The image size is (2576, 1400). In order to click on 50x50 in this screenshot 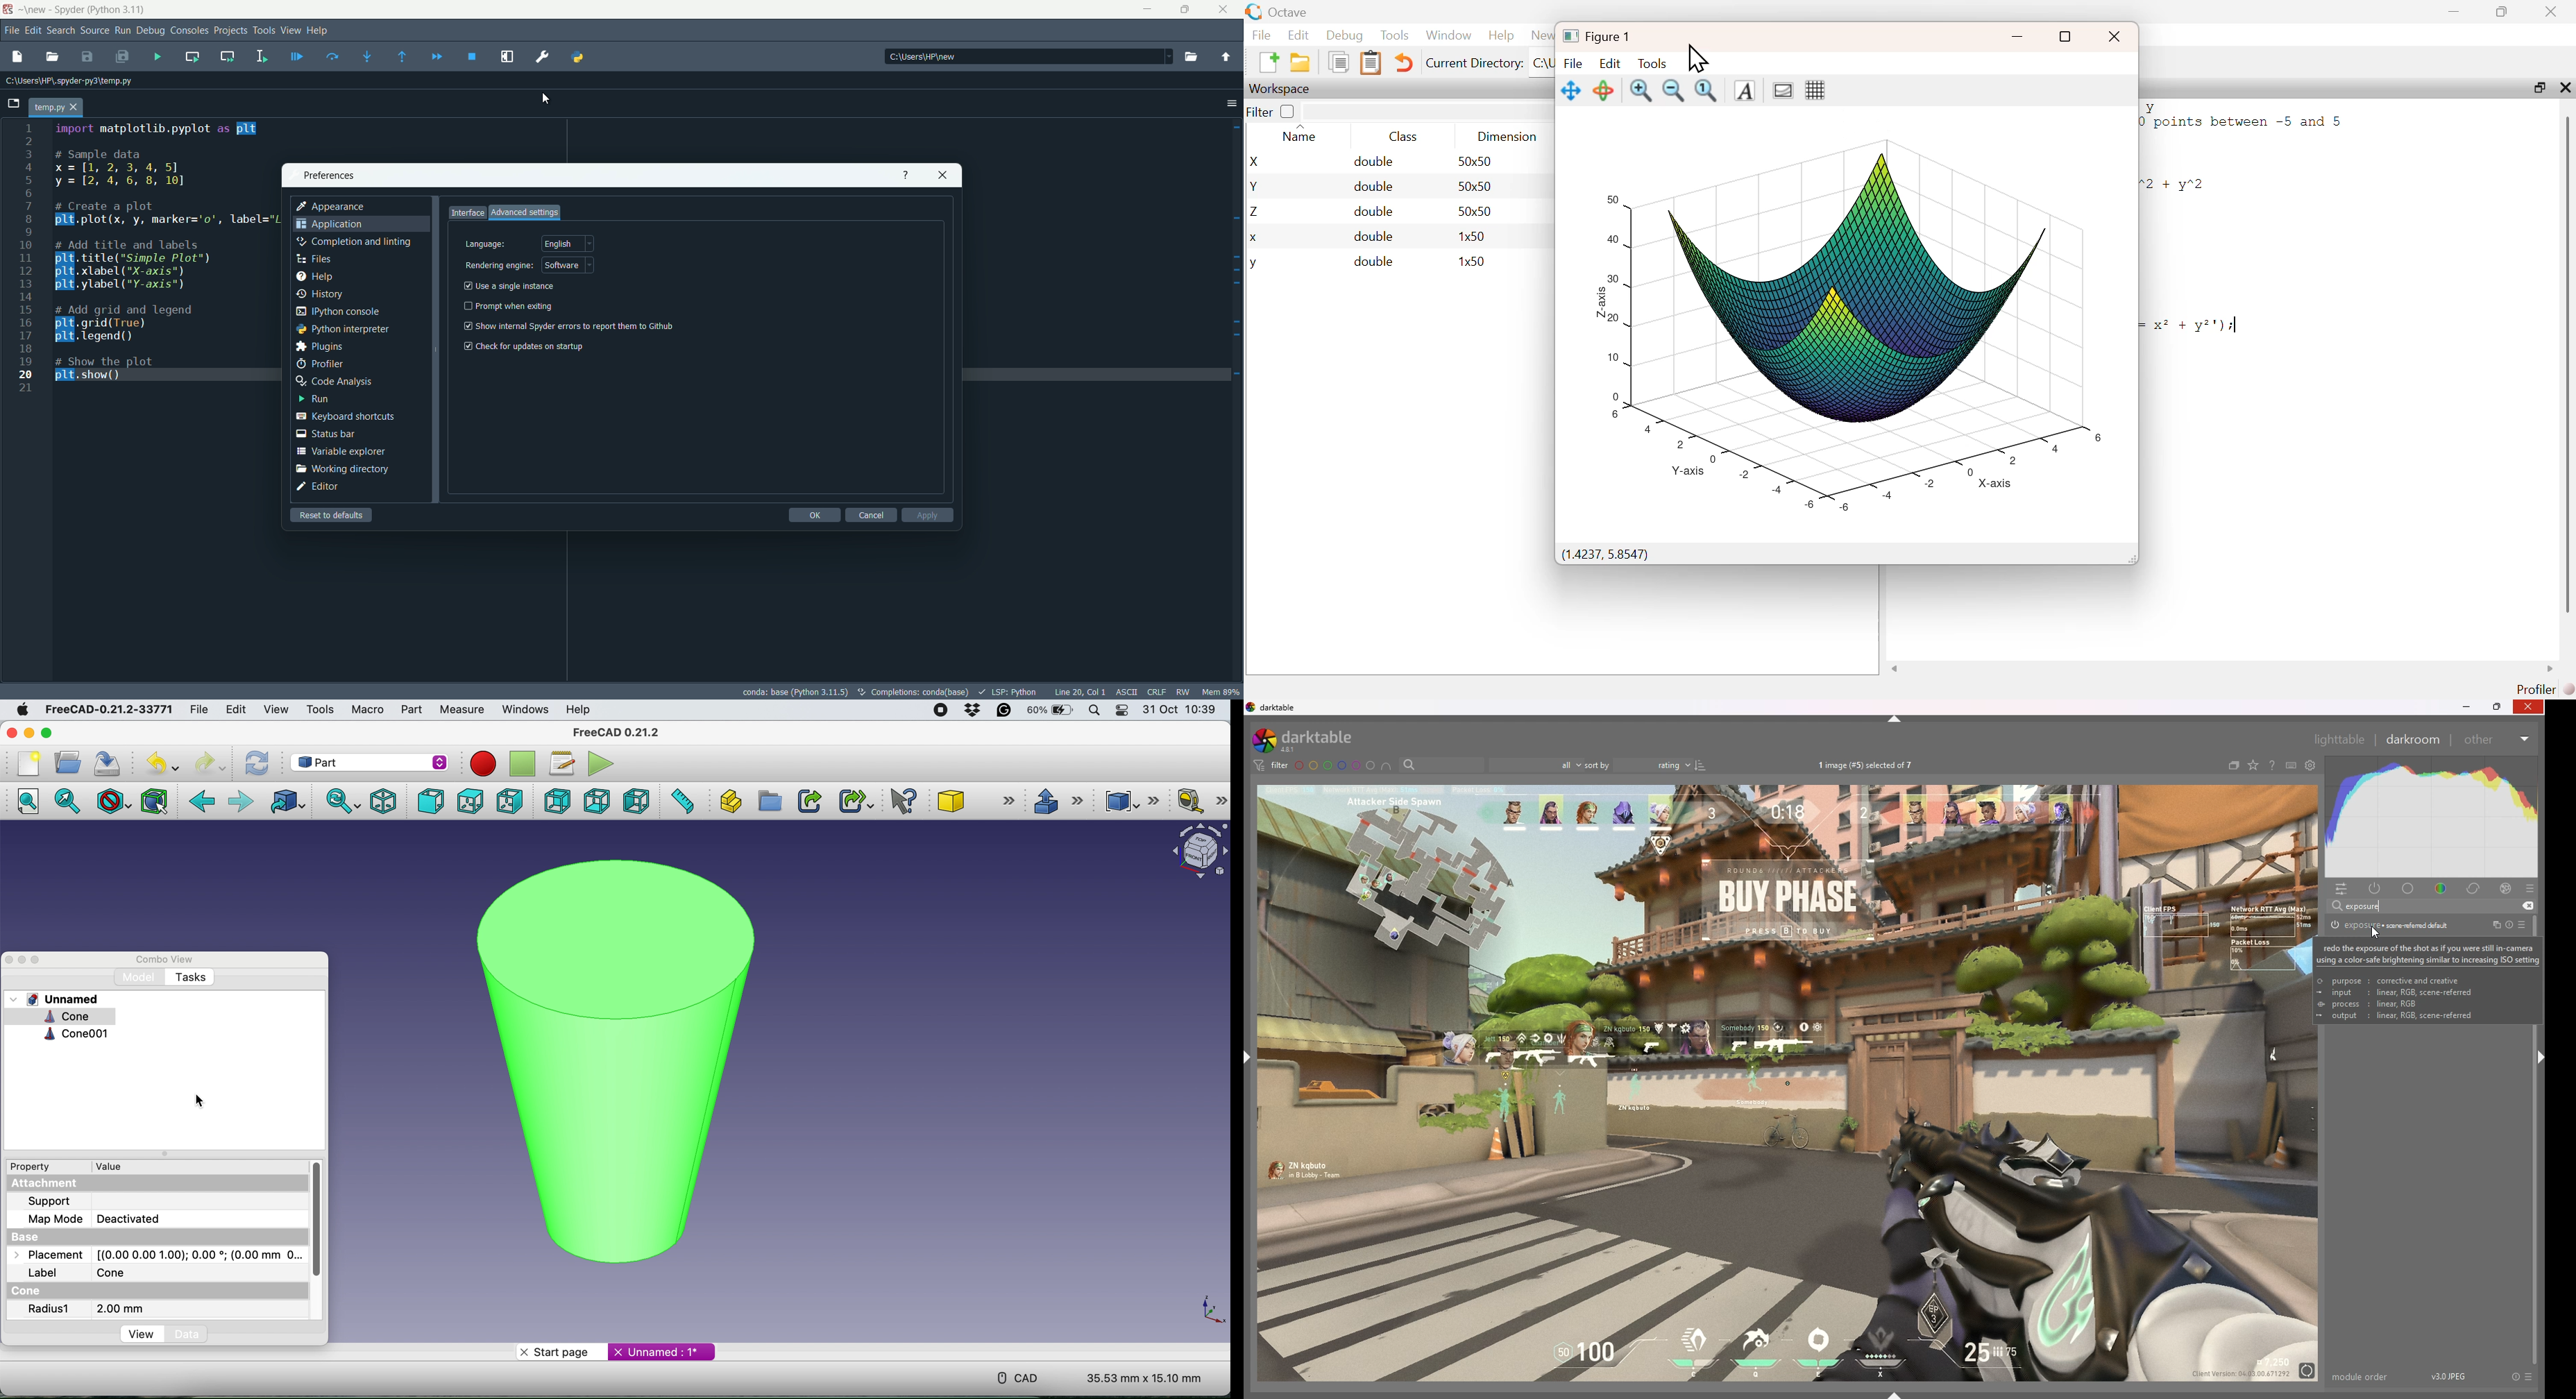, I will do `click(1476, 211)`.